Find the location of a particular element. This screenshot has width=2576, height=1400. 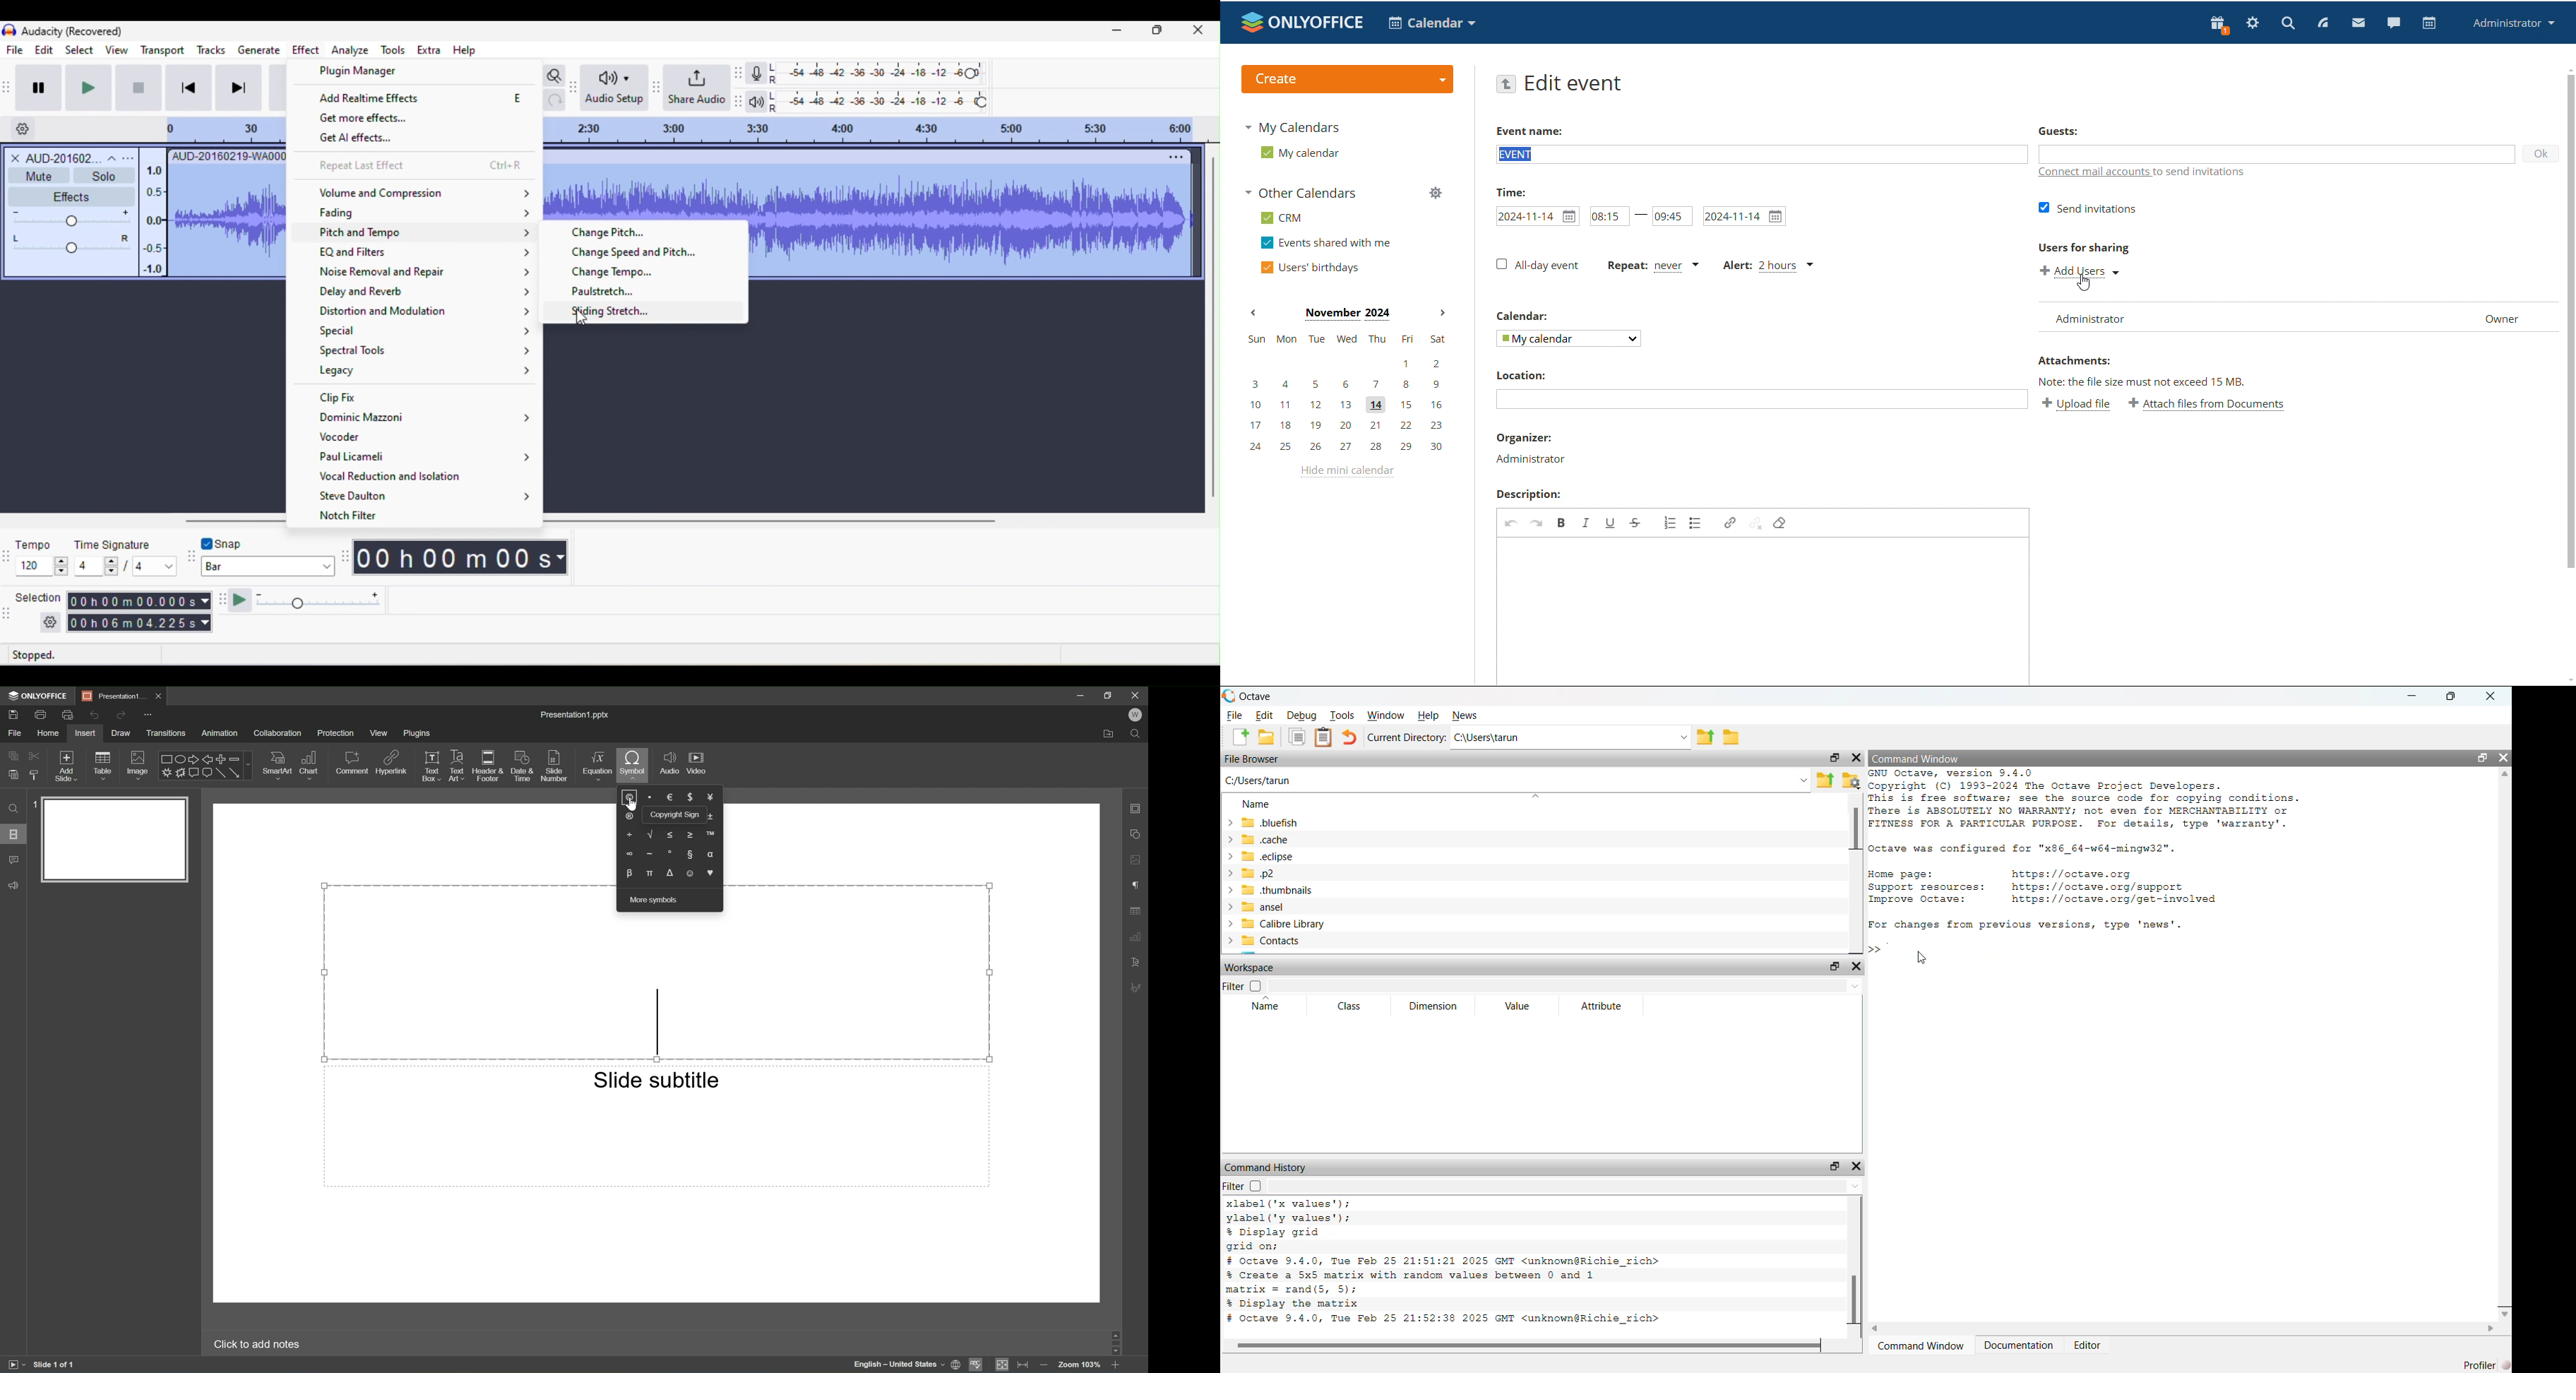

manage is located at coordinates (1436, 193).